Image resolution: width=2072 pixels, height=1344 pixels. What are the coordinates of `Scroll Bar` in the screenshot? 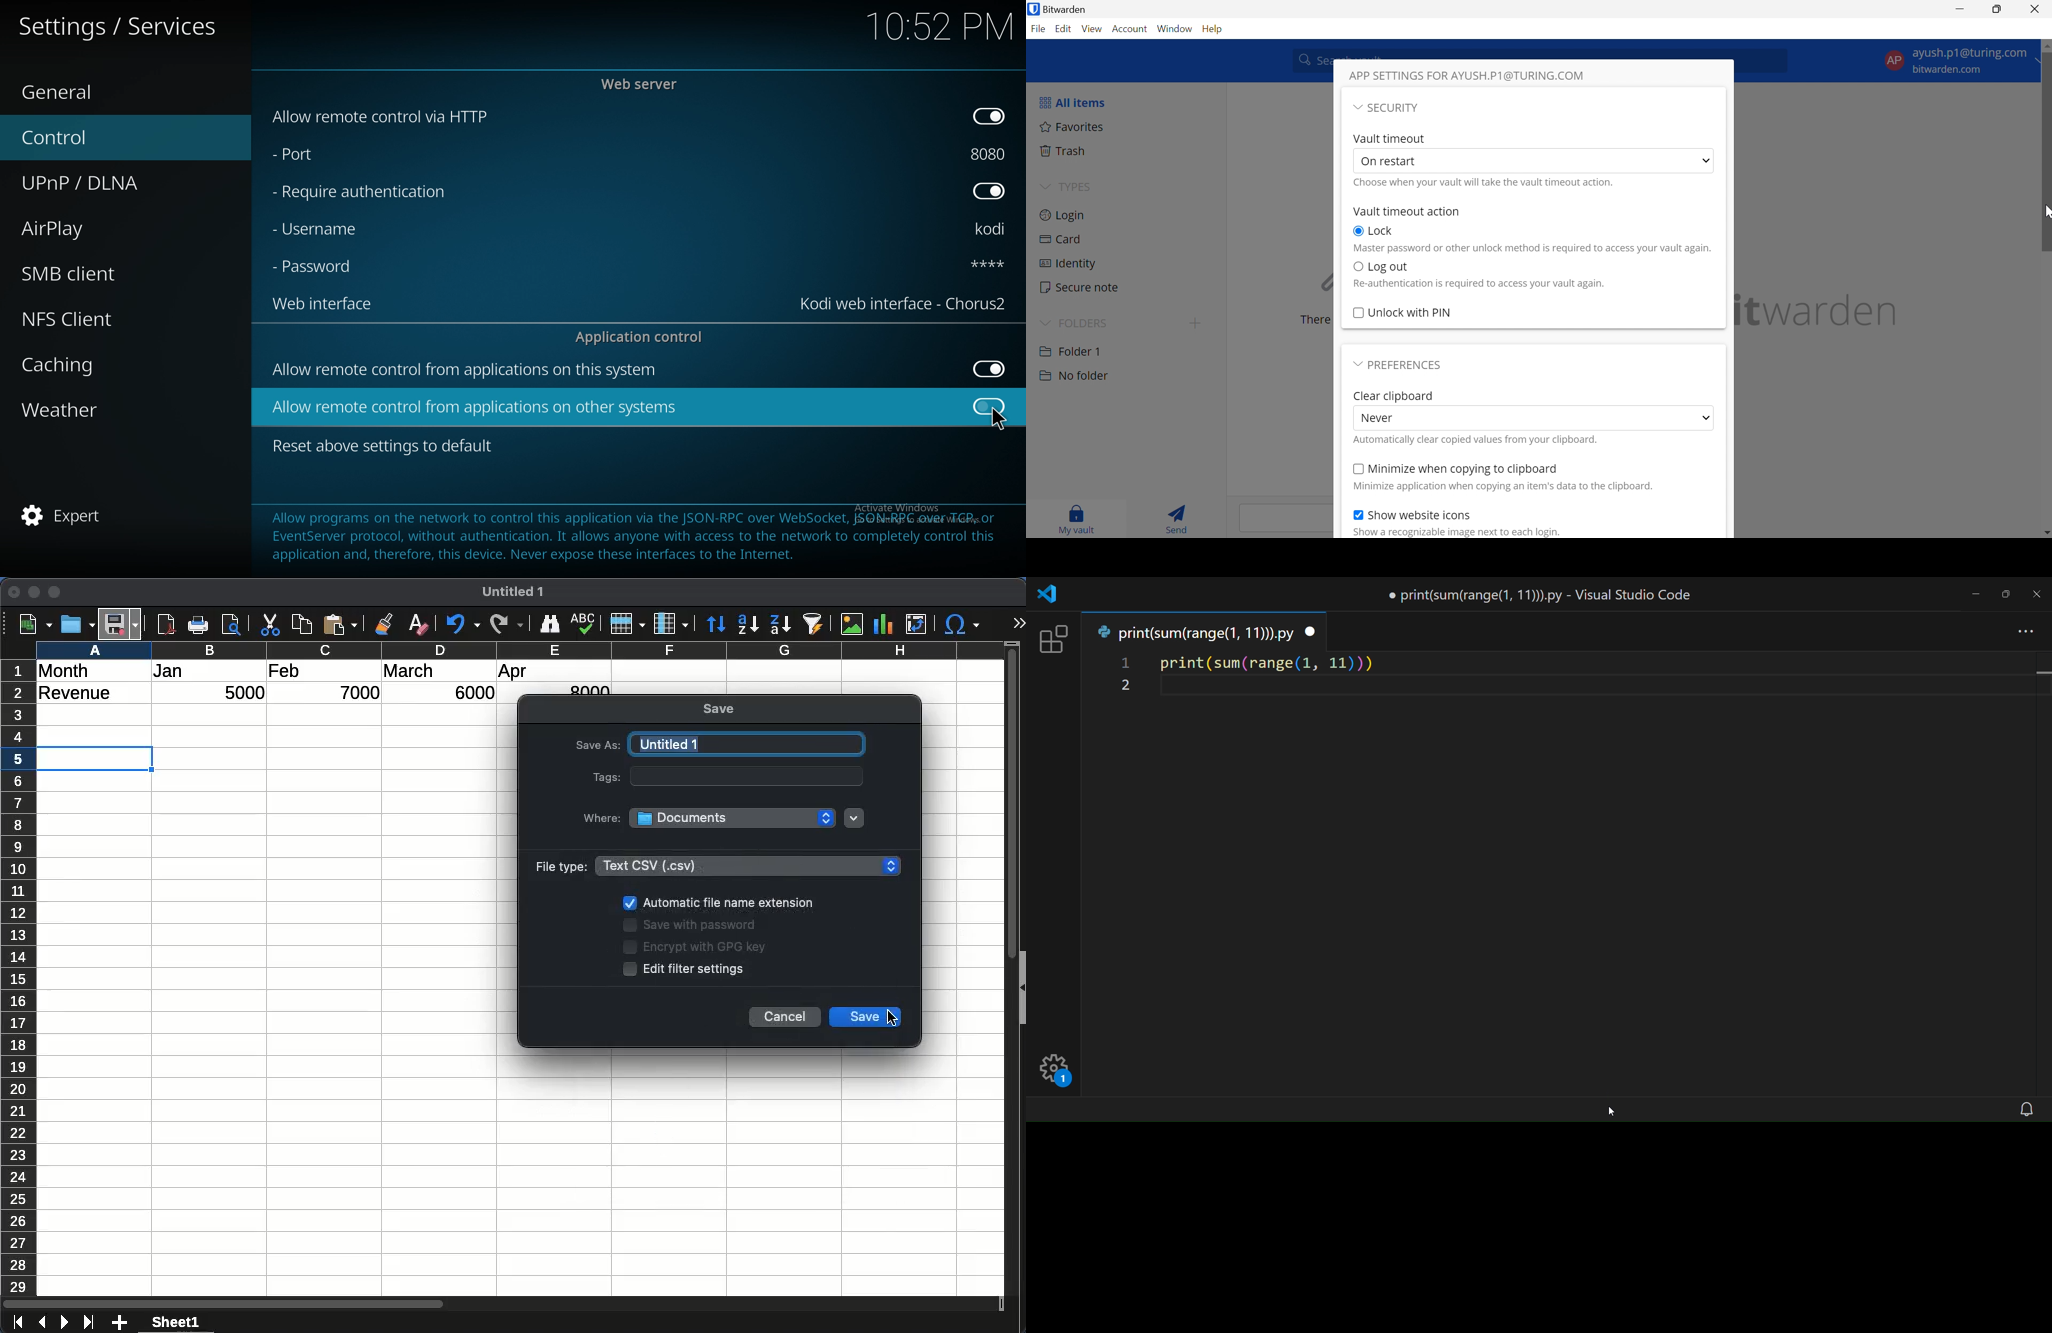 It's located at (2046, 306).